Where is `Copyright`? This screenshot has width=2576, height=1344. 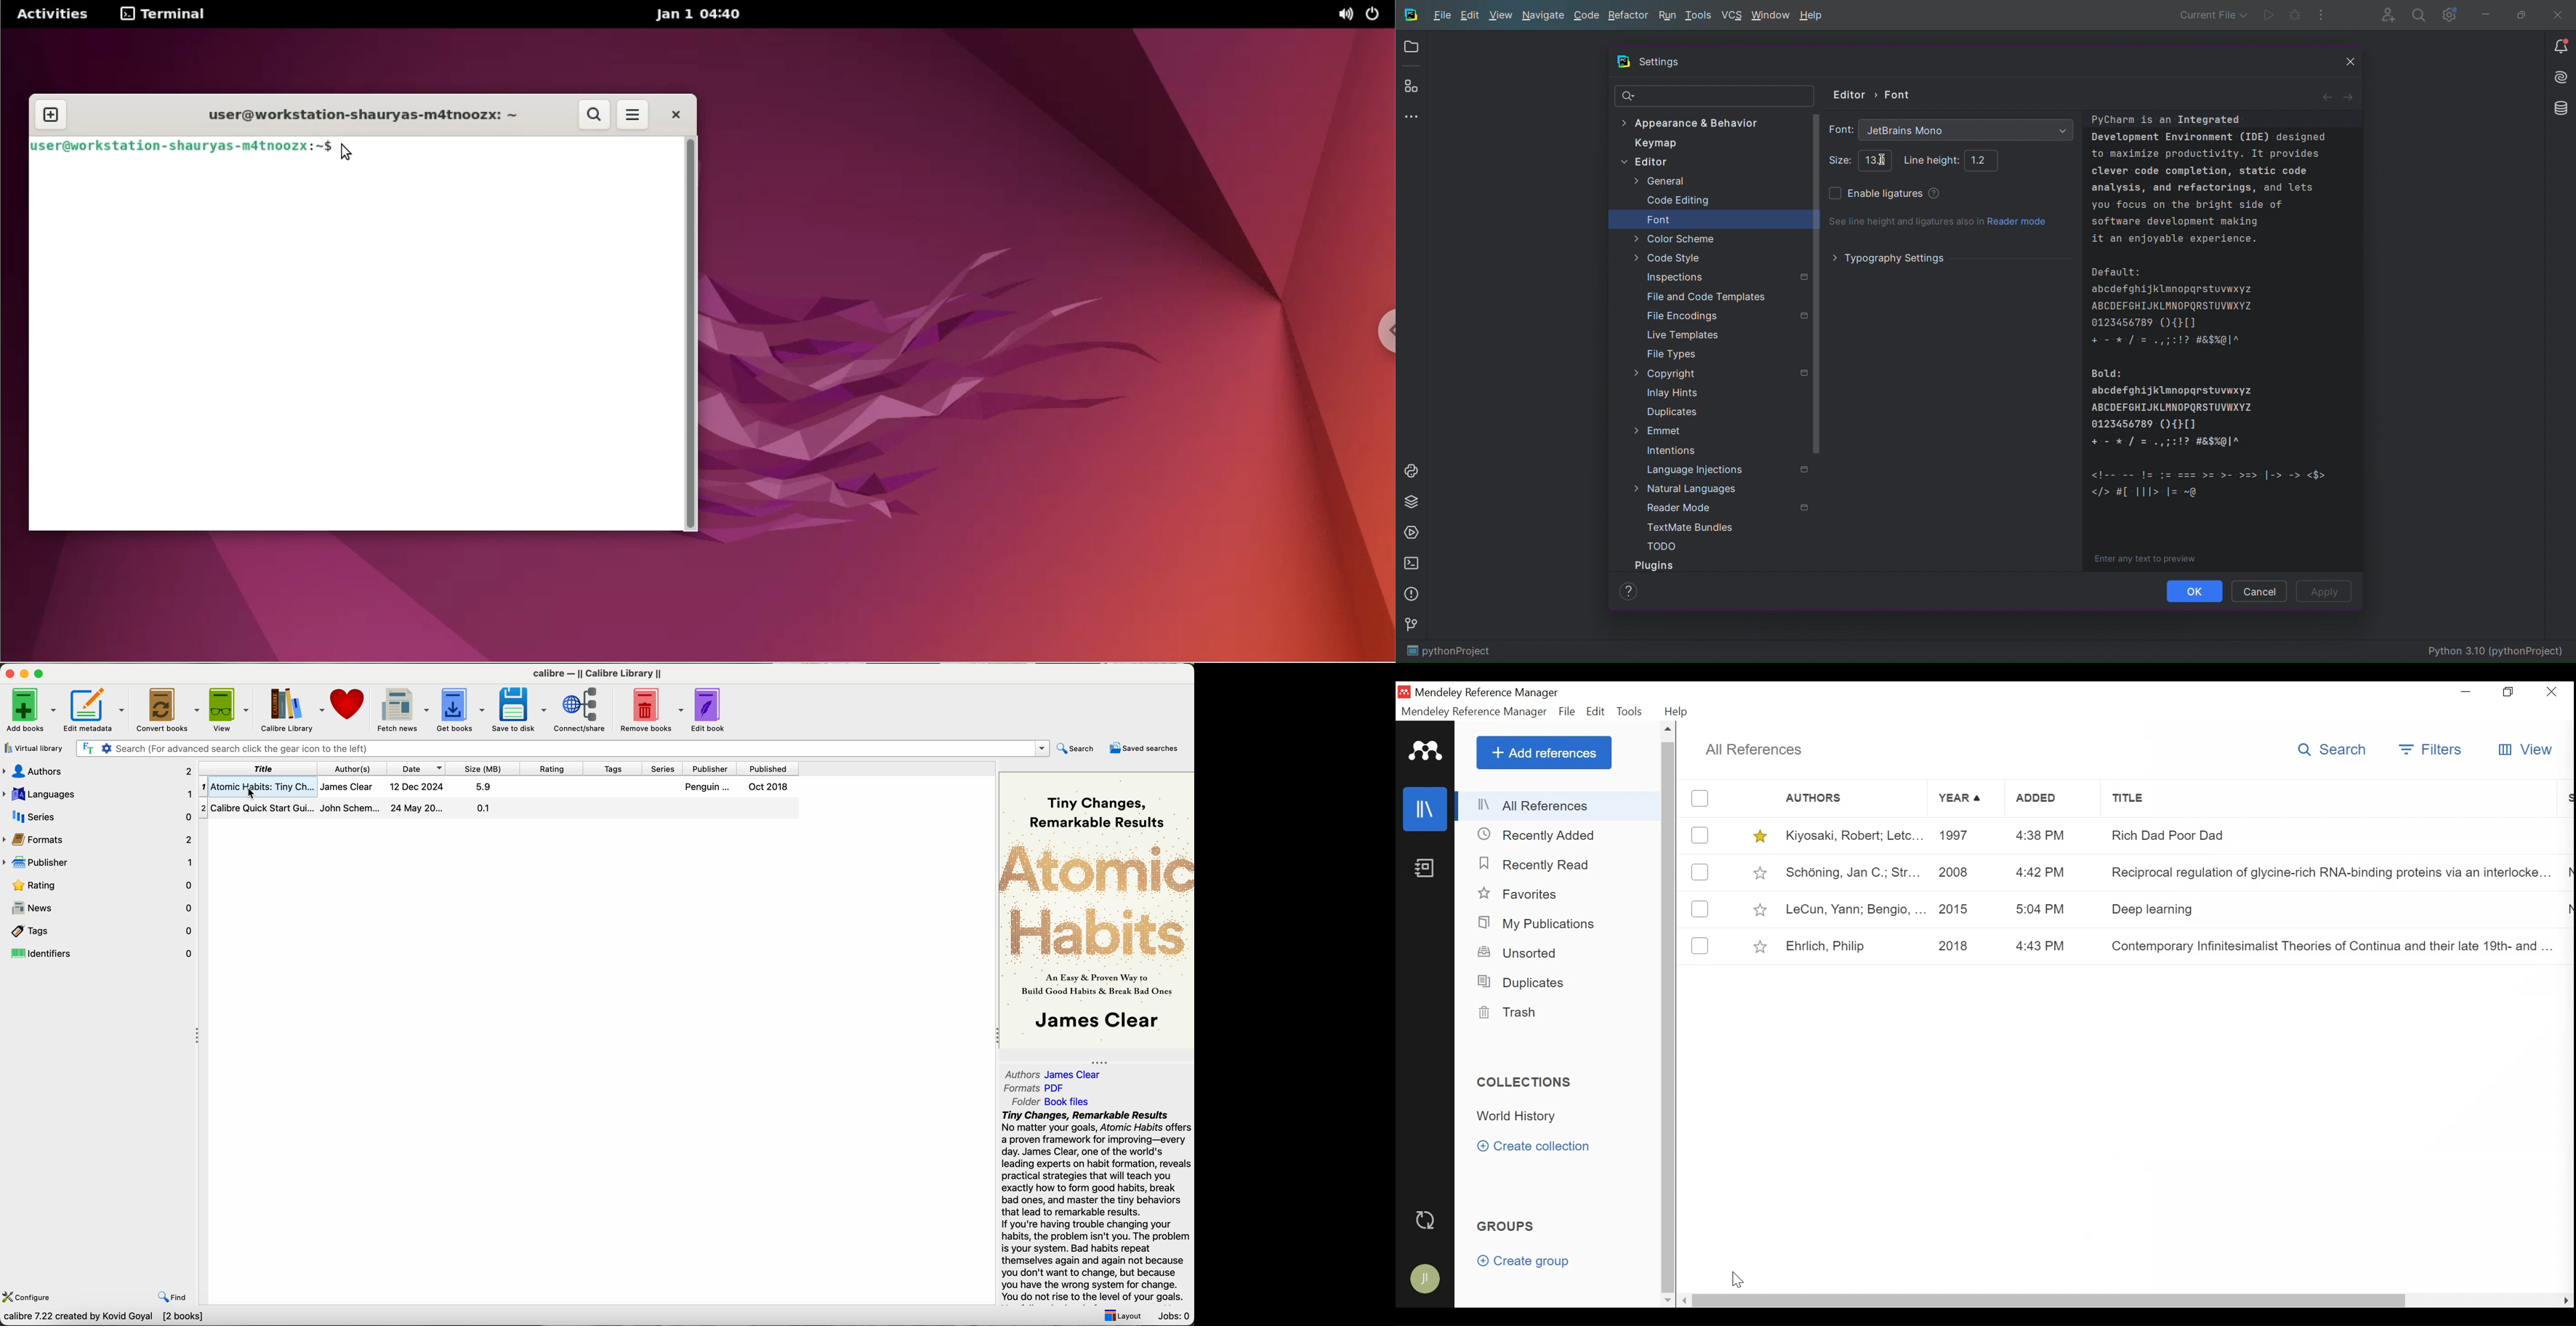
Copyright is located at coordinates (1713, 375).